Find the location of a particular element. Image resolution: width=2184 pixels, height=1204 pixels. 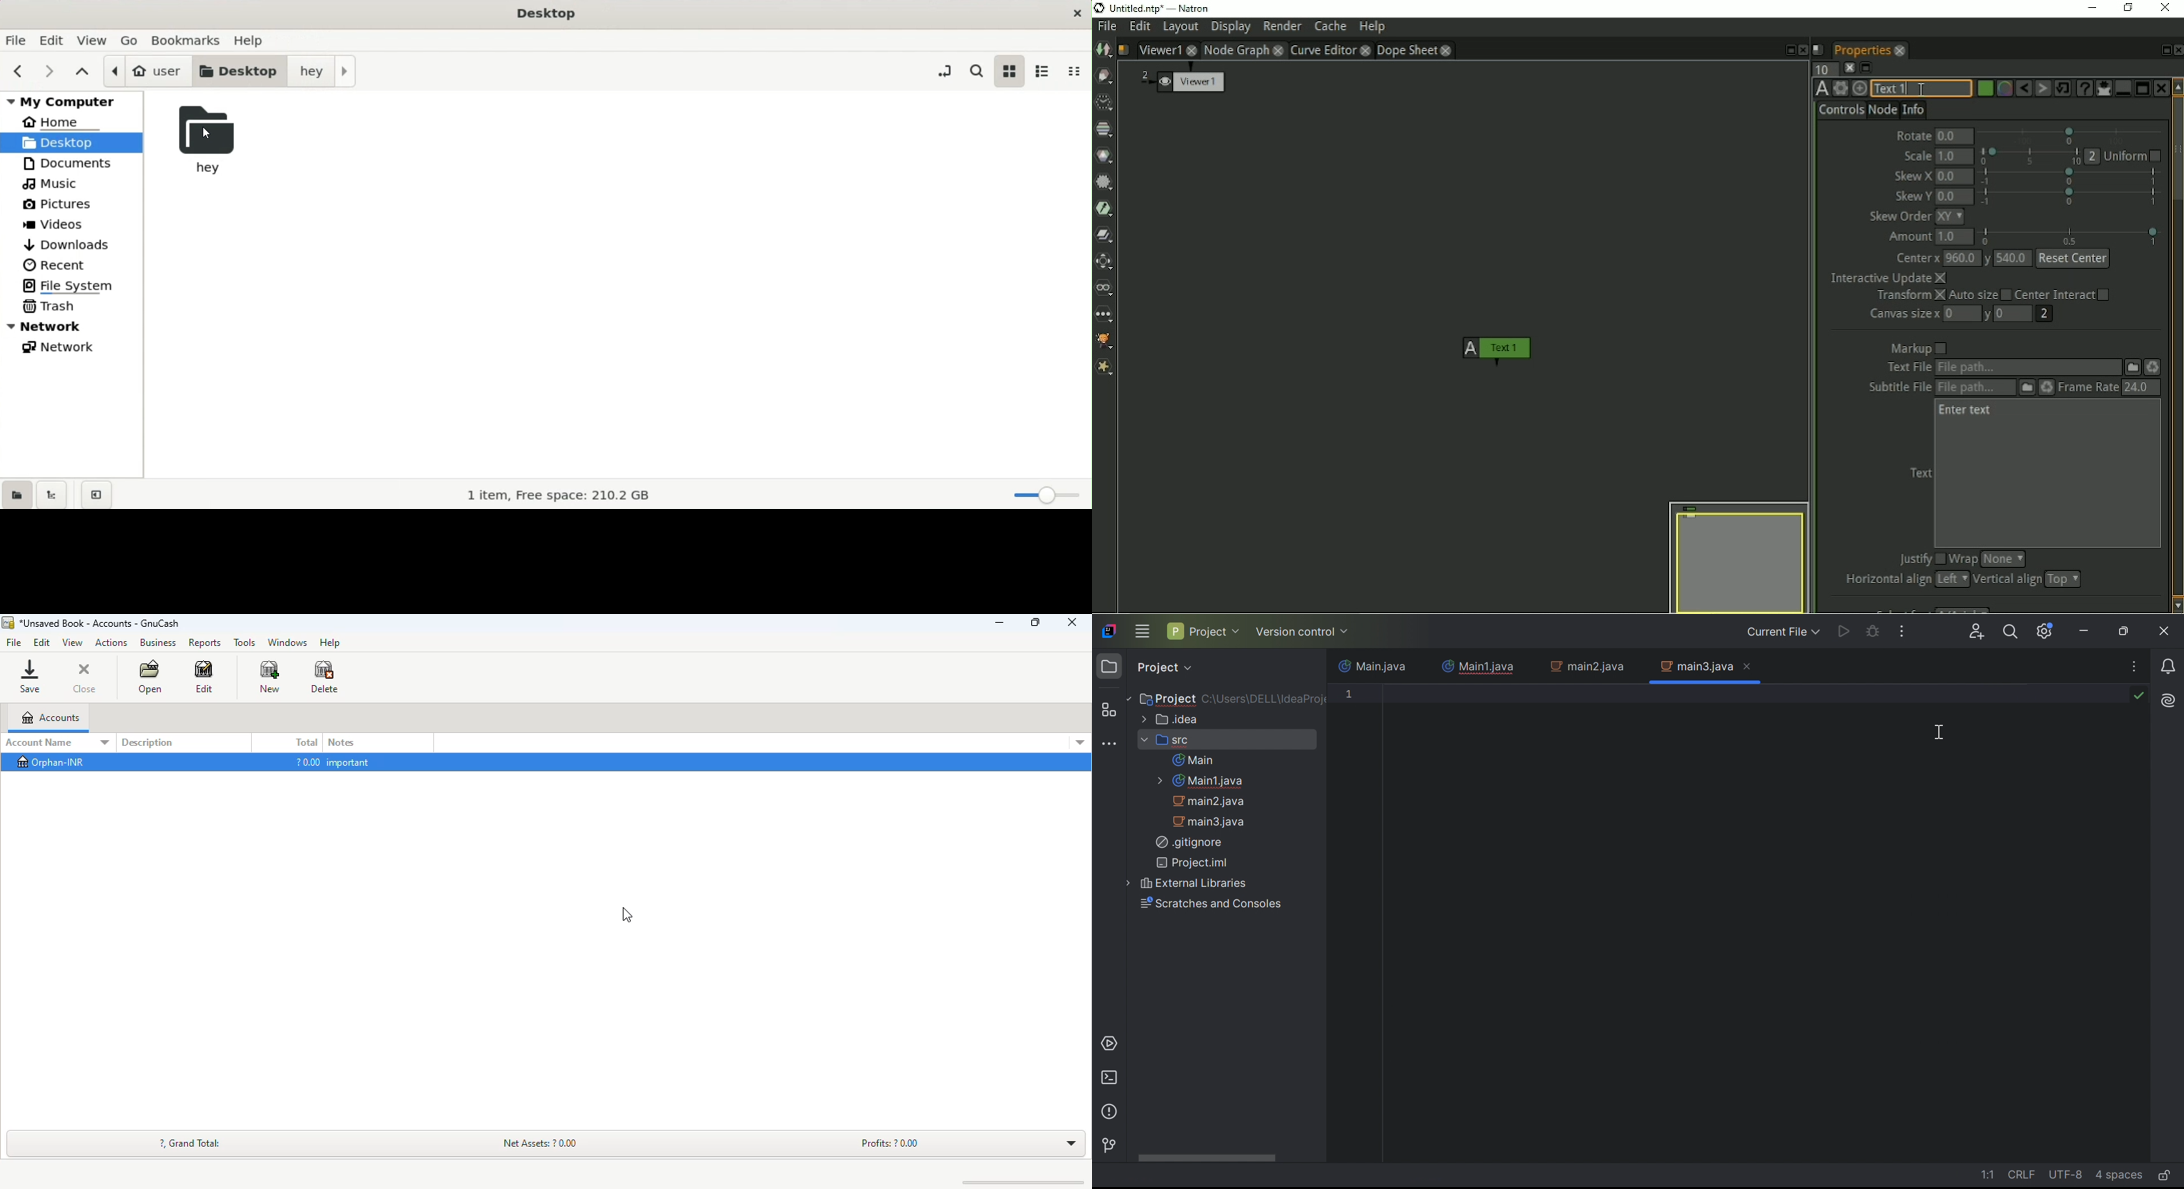

Rotate is located at coordinates (1912, 134).